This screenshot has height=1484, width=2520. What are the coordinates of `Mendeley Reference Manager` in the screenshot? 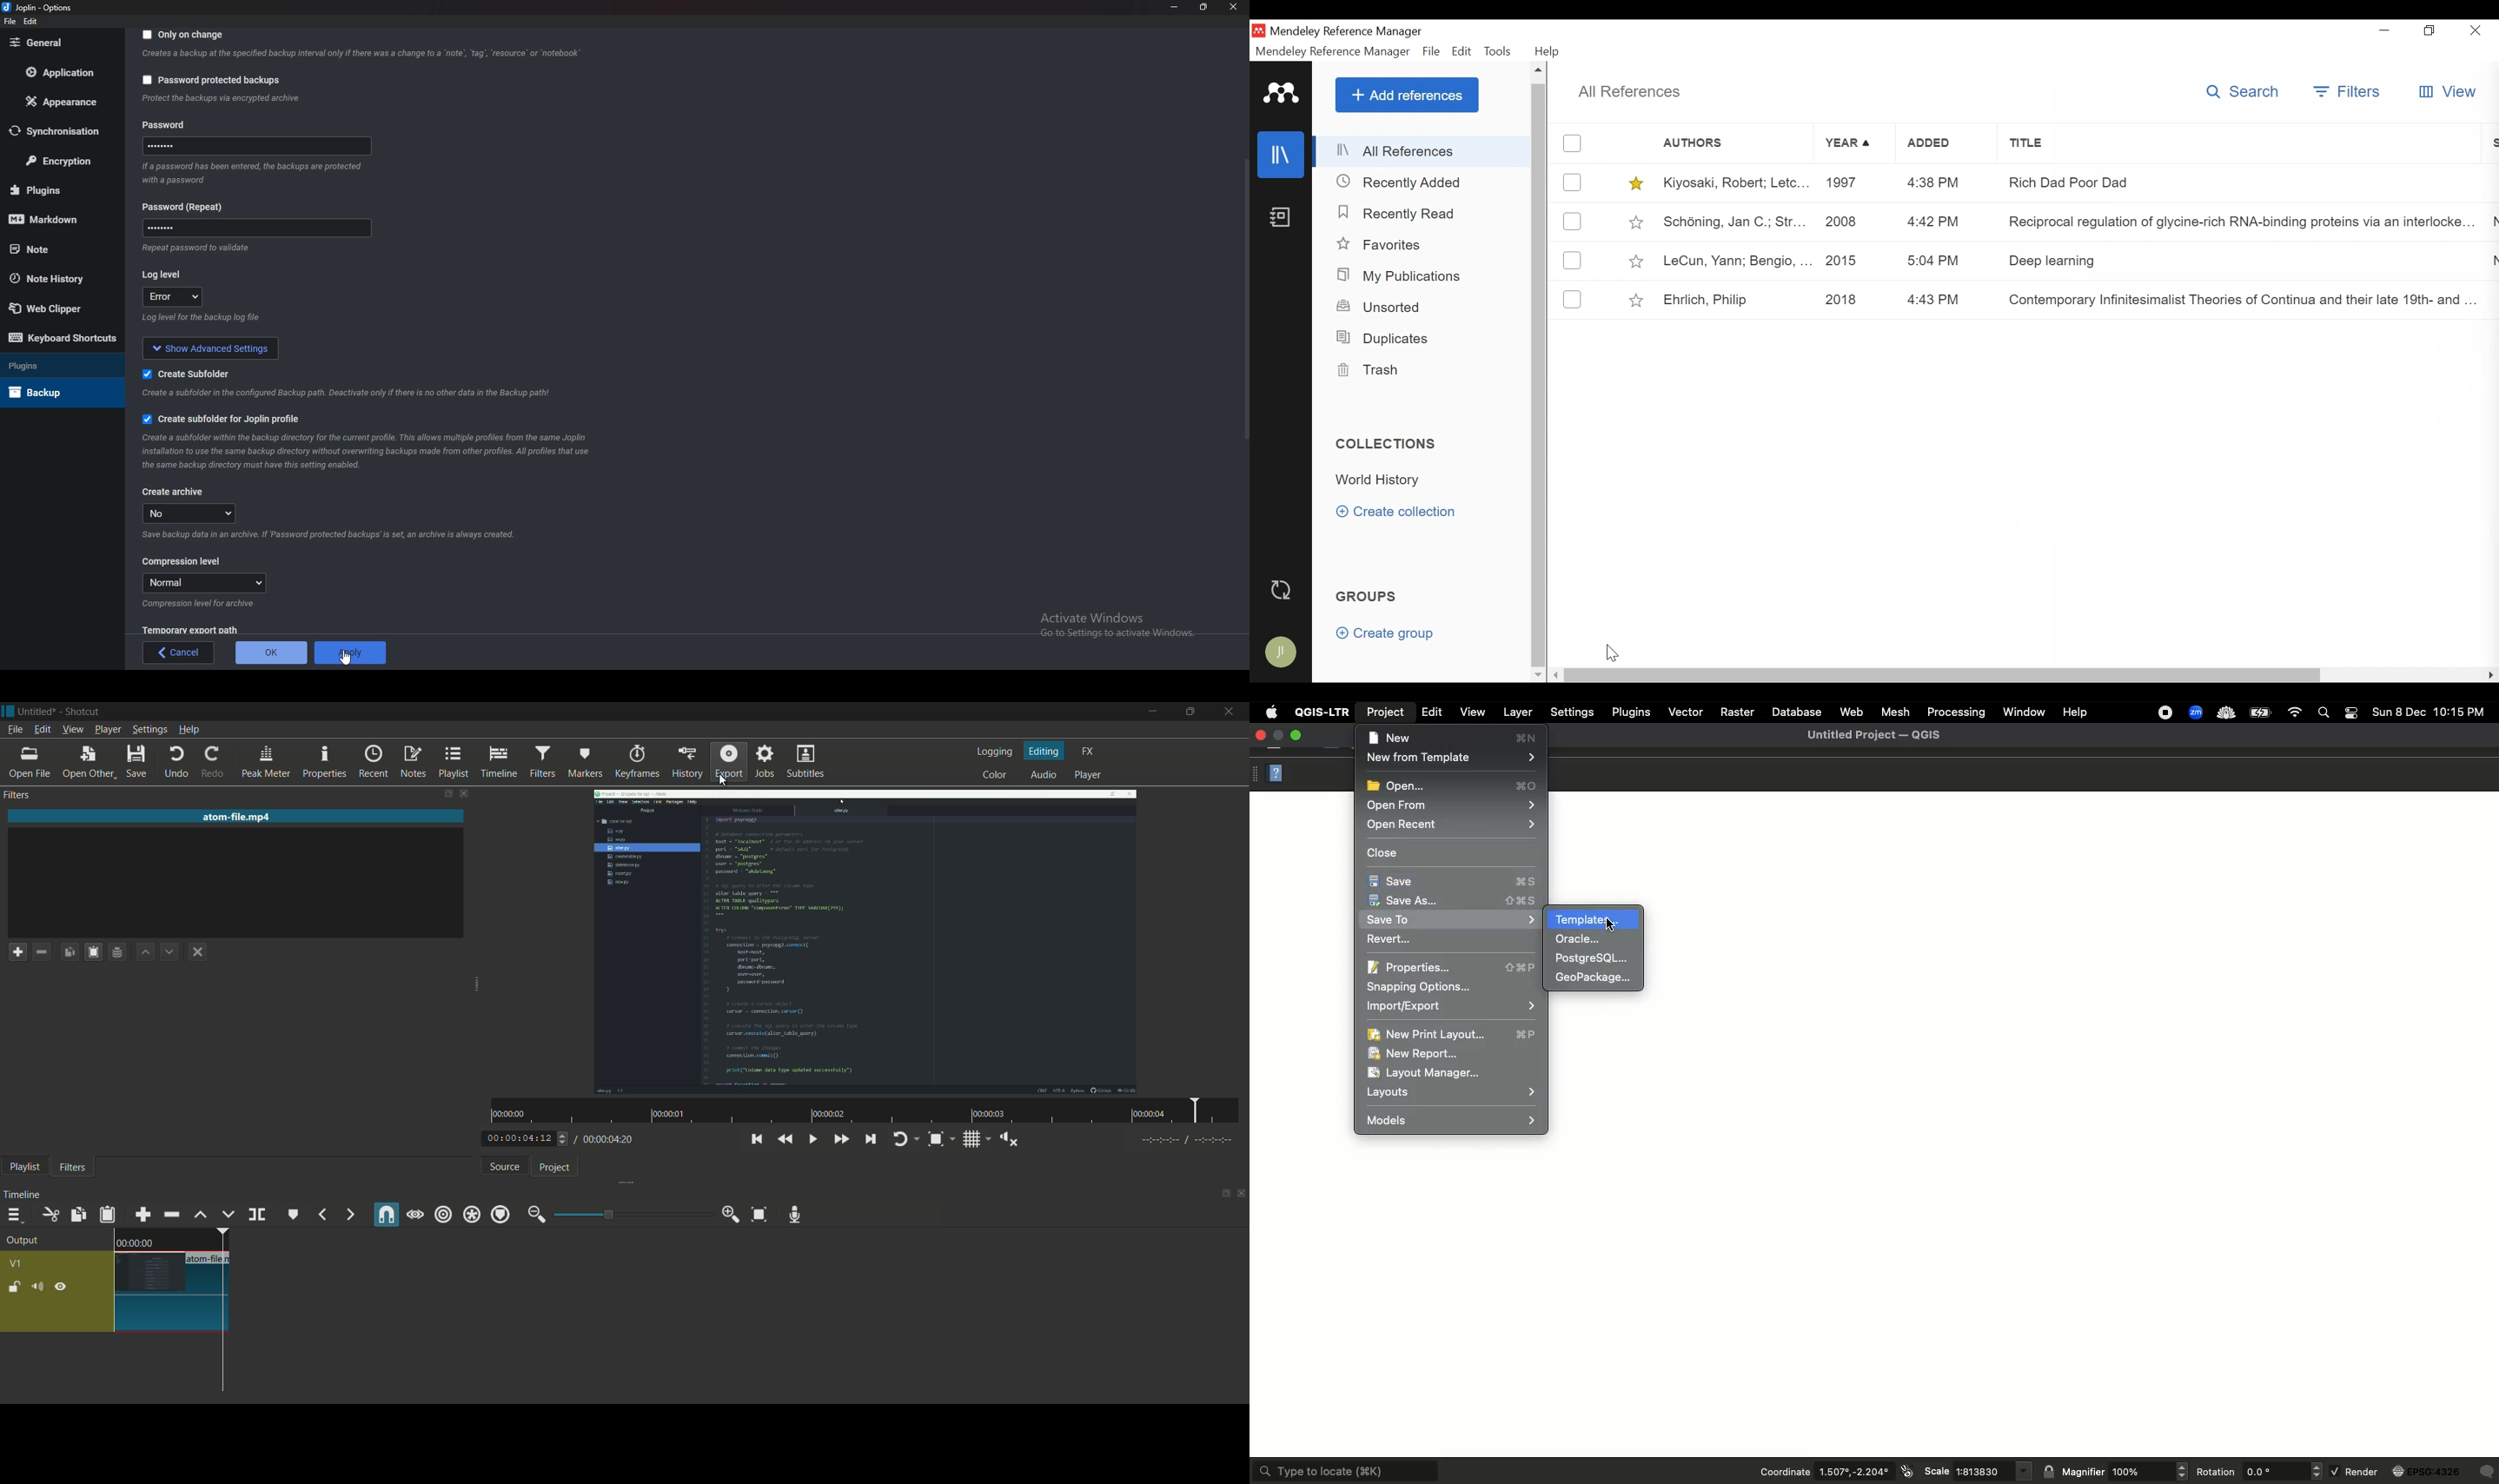 It's located at (1333, 51).